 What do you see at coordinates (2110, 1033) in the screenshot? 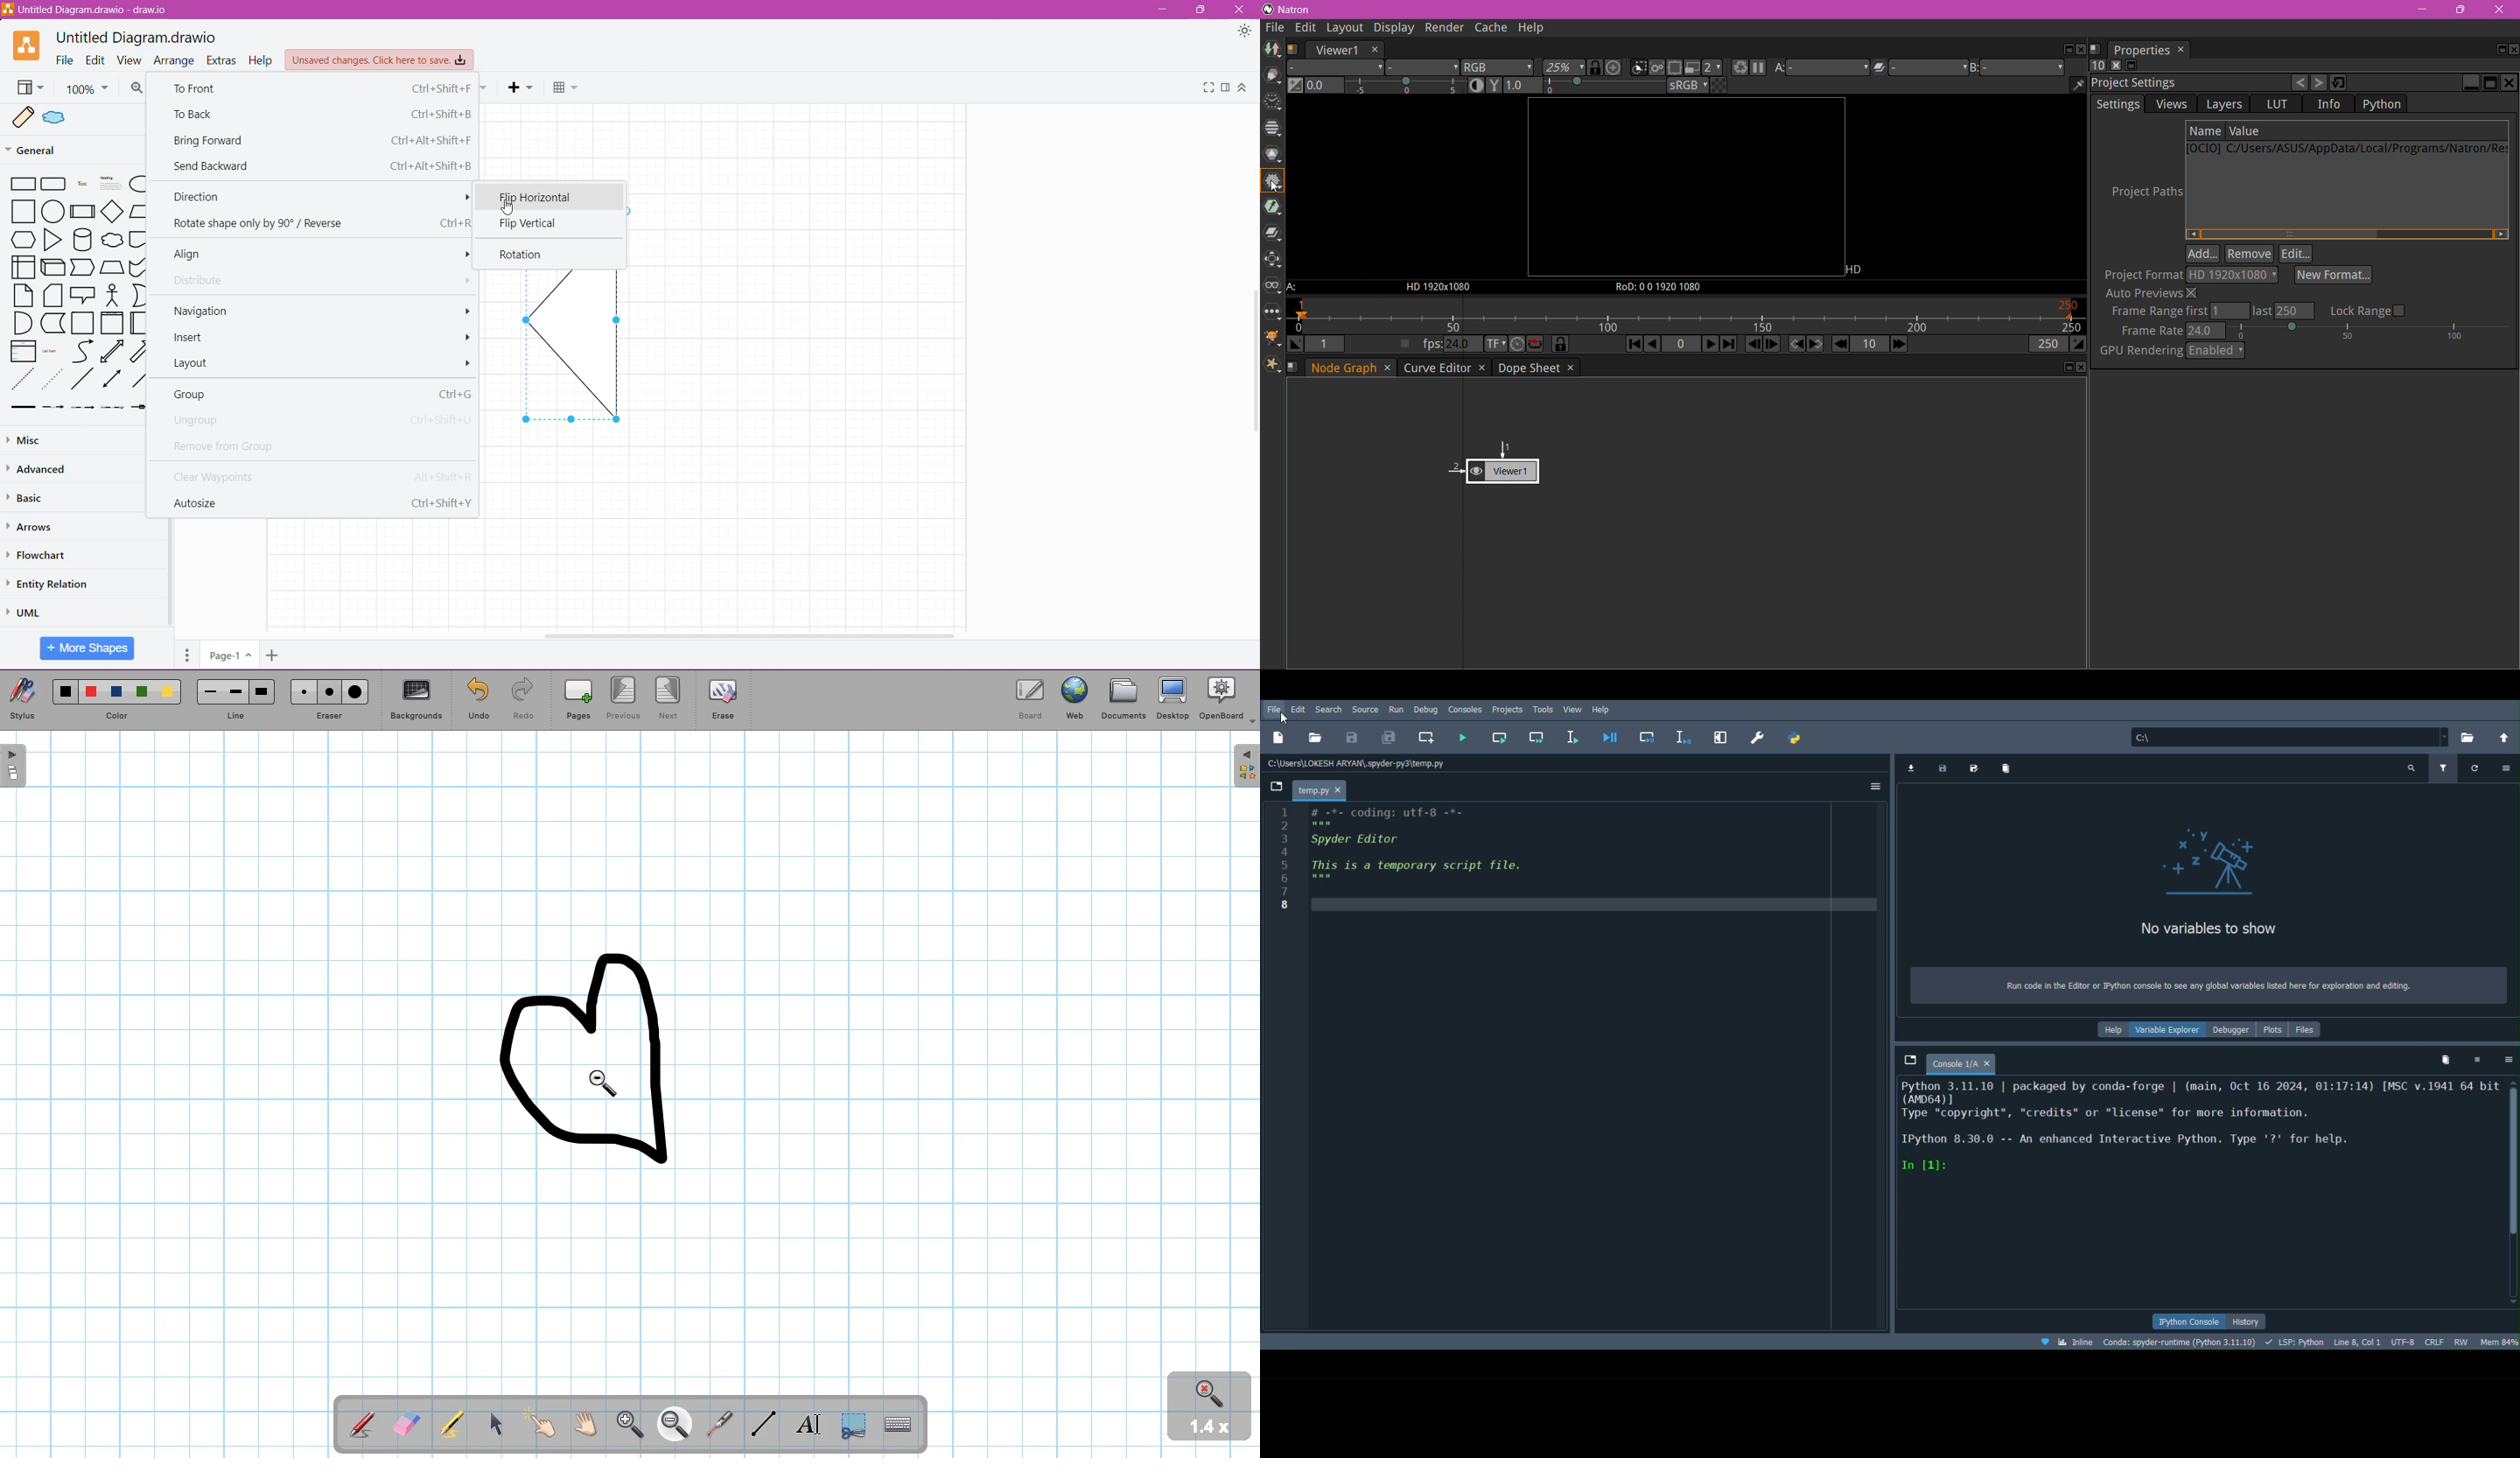
I see `Help` at bounding box center [2110, 1033].